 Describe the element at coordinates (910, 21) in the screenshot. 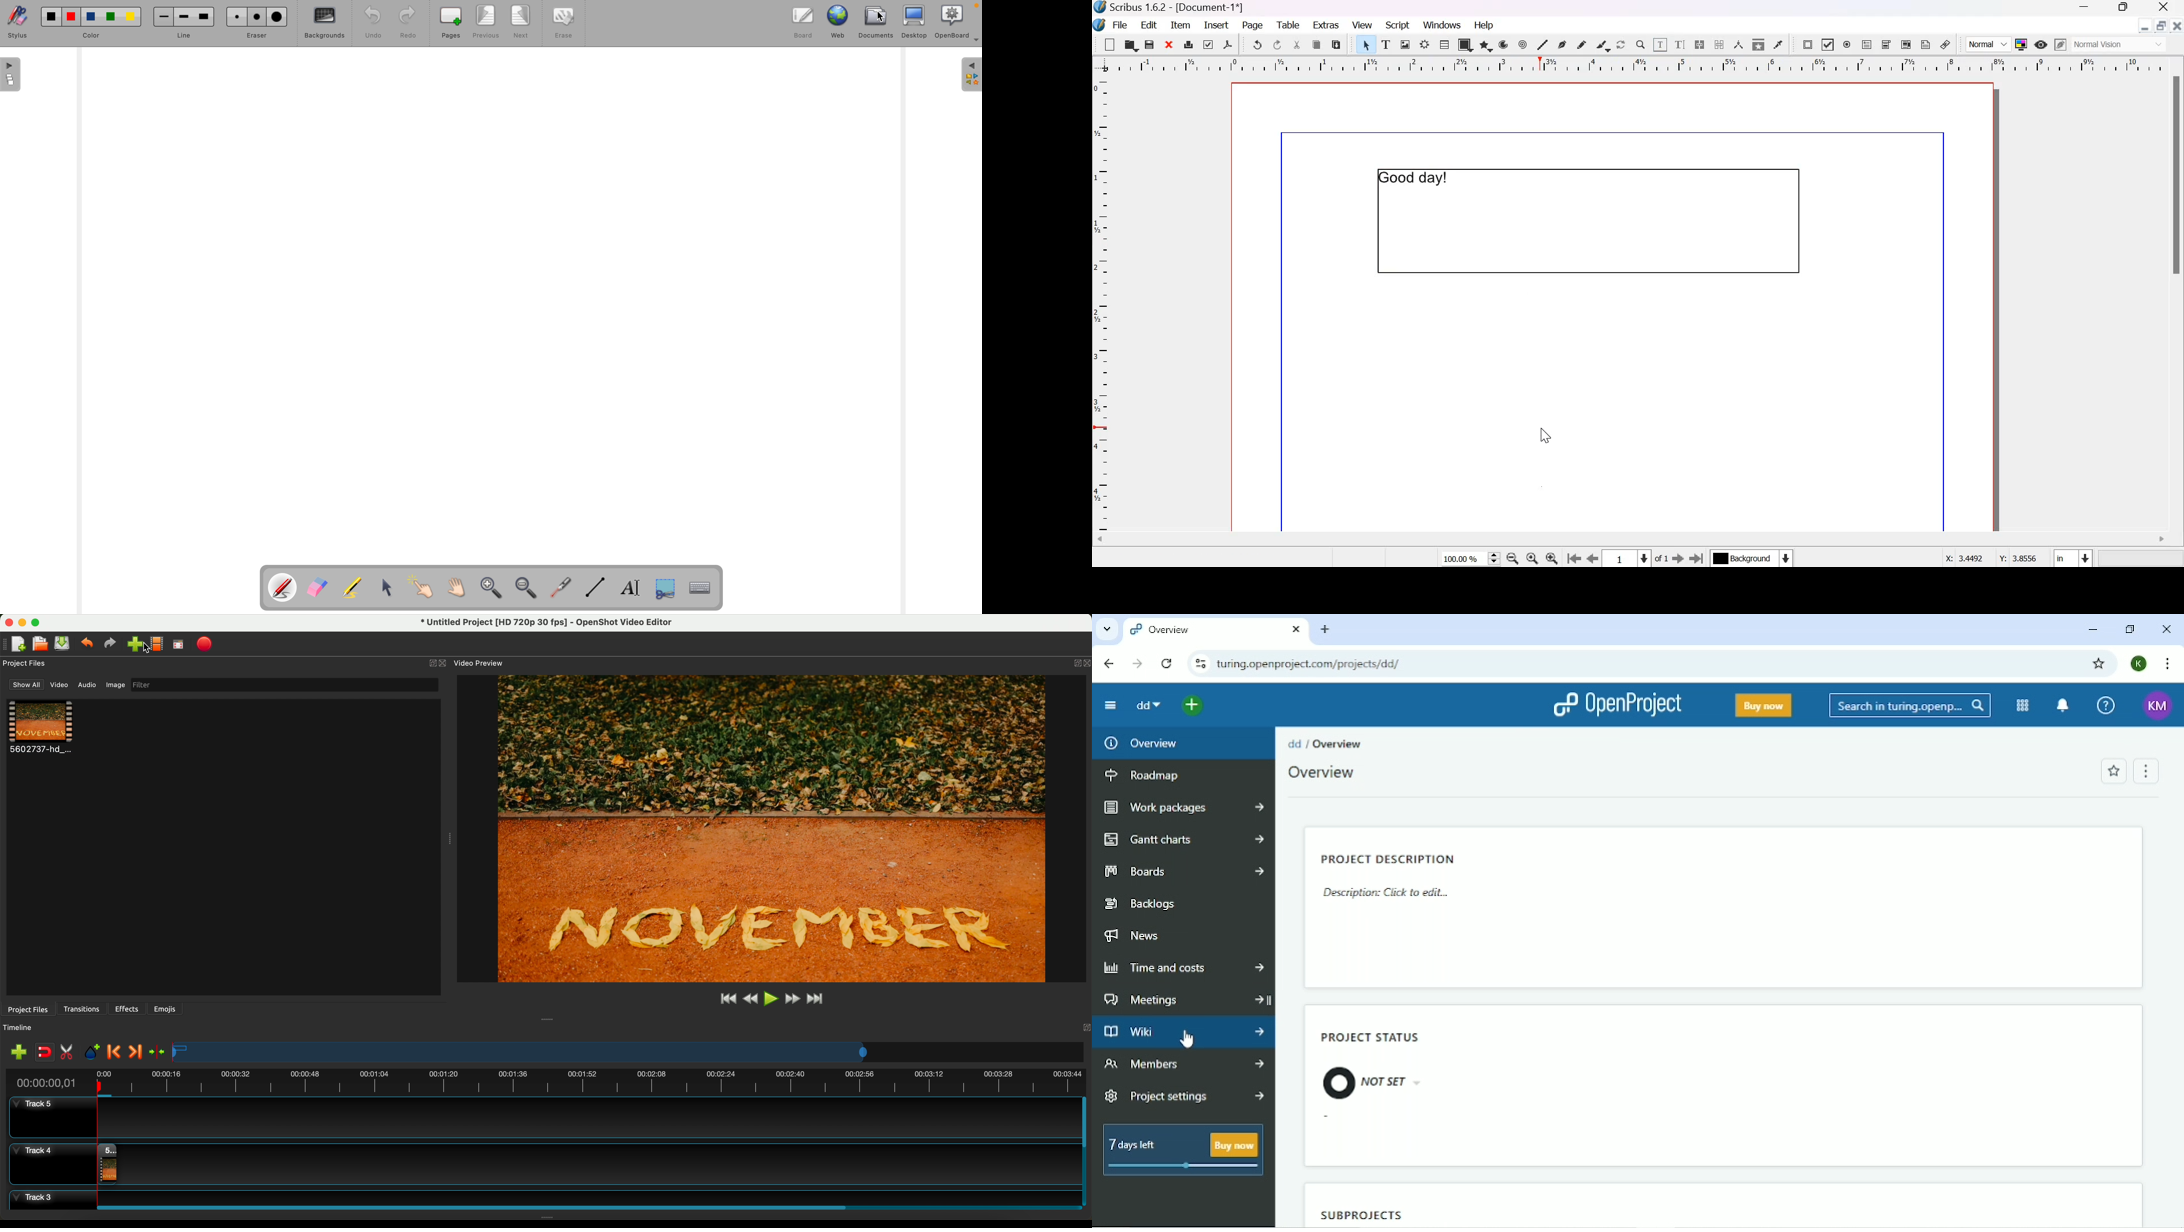

I see `desktop` at that location.